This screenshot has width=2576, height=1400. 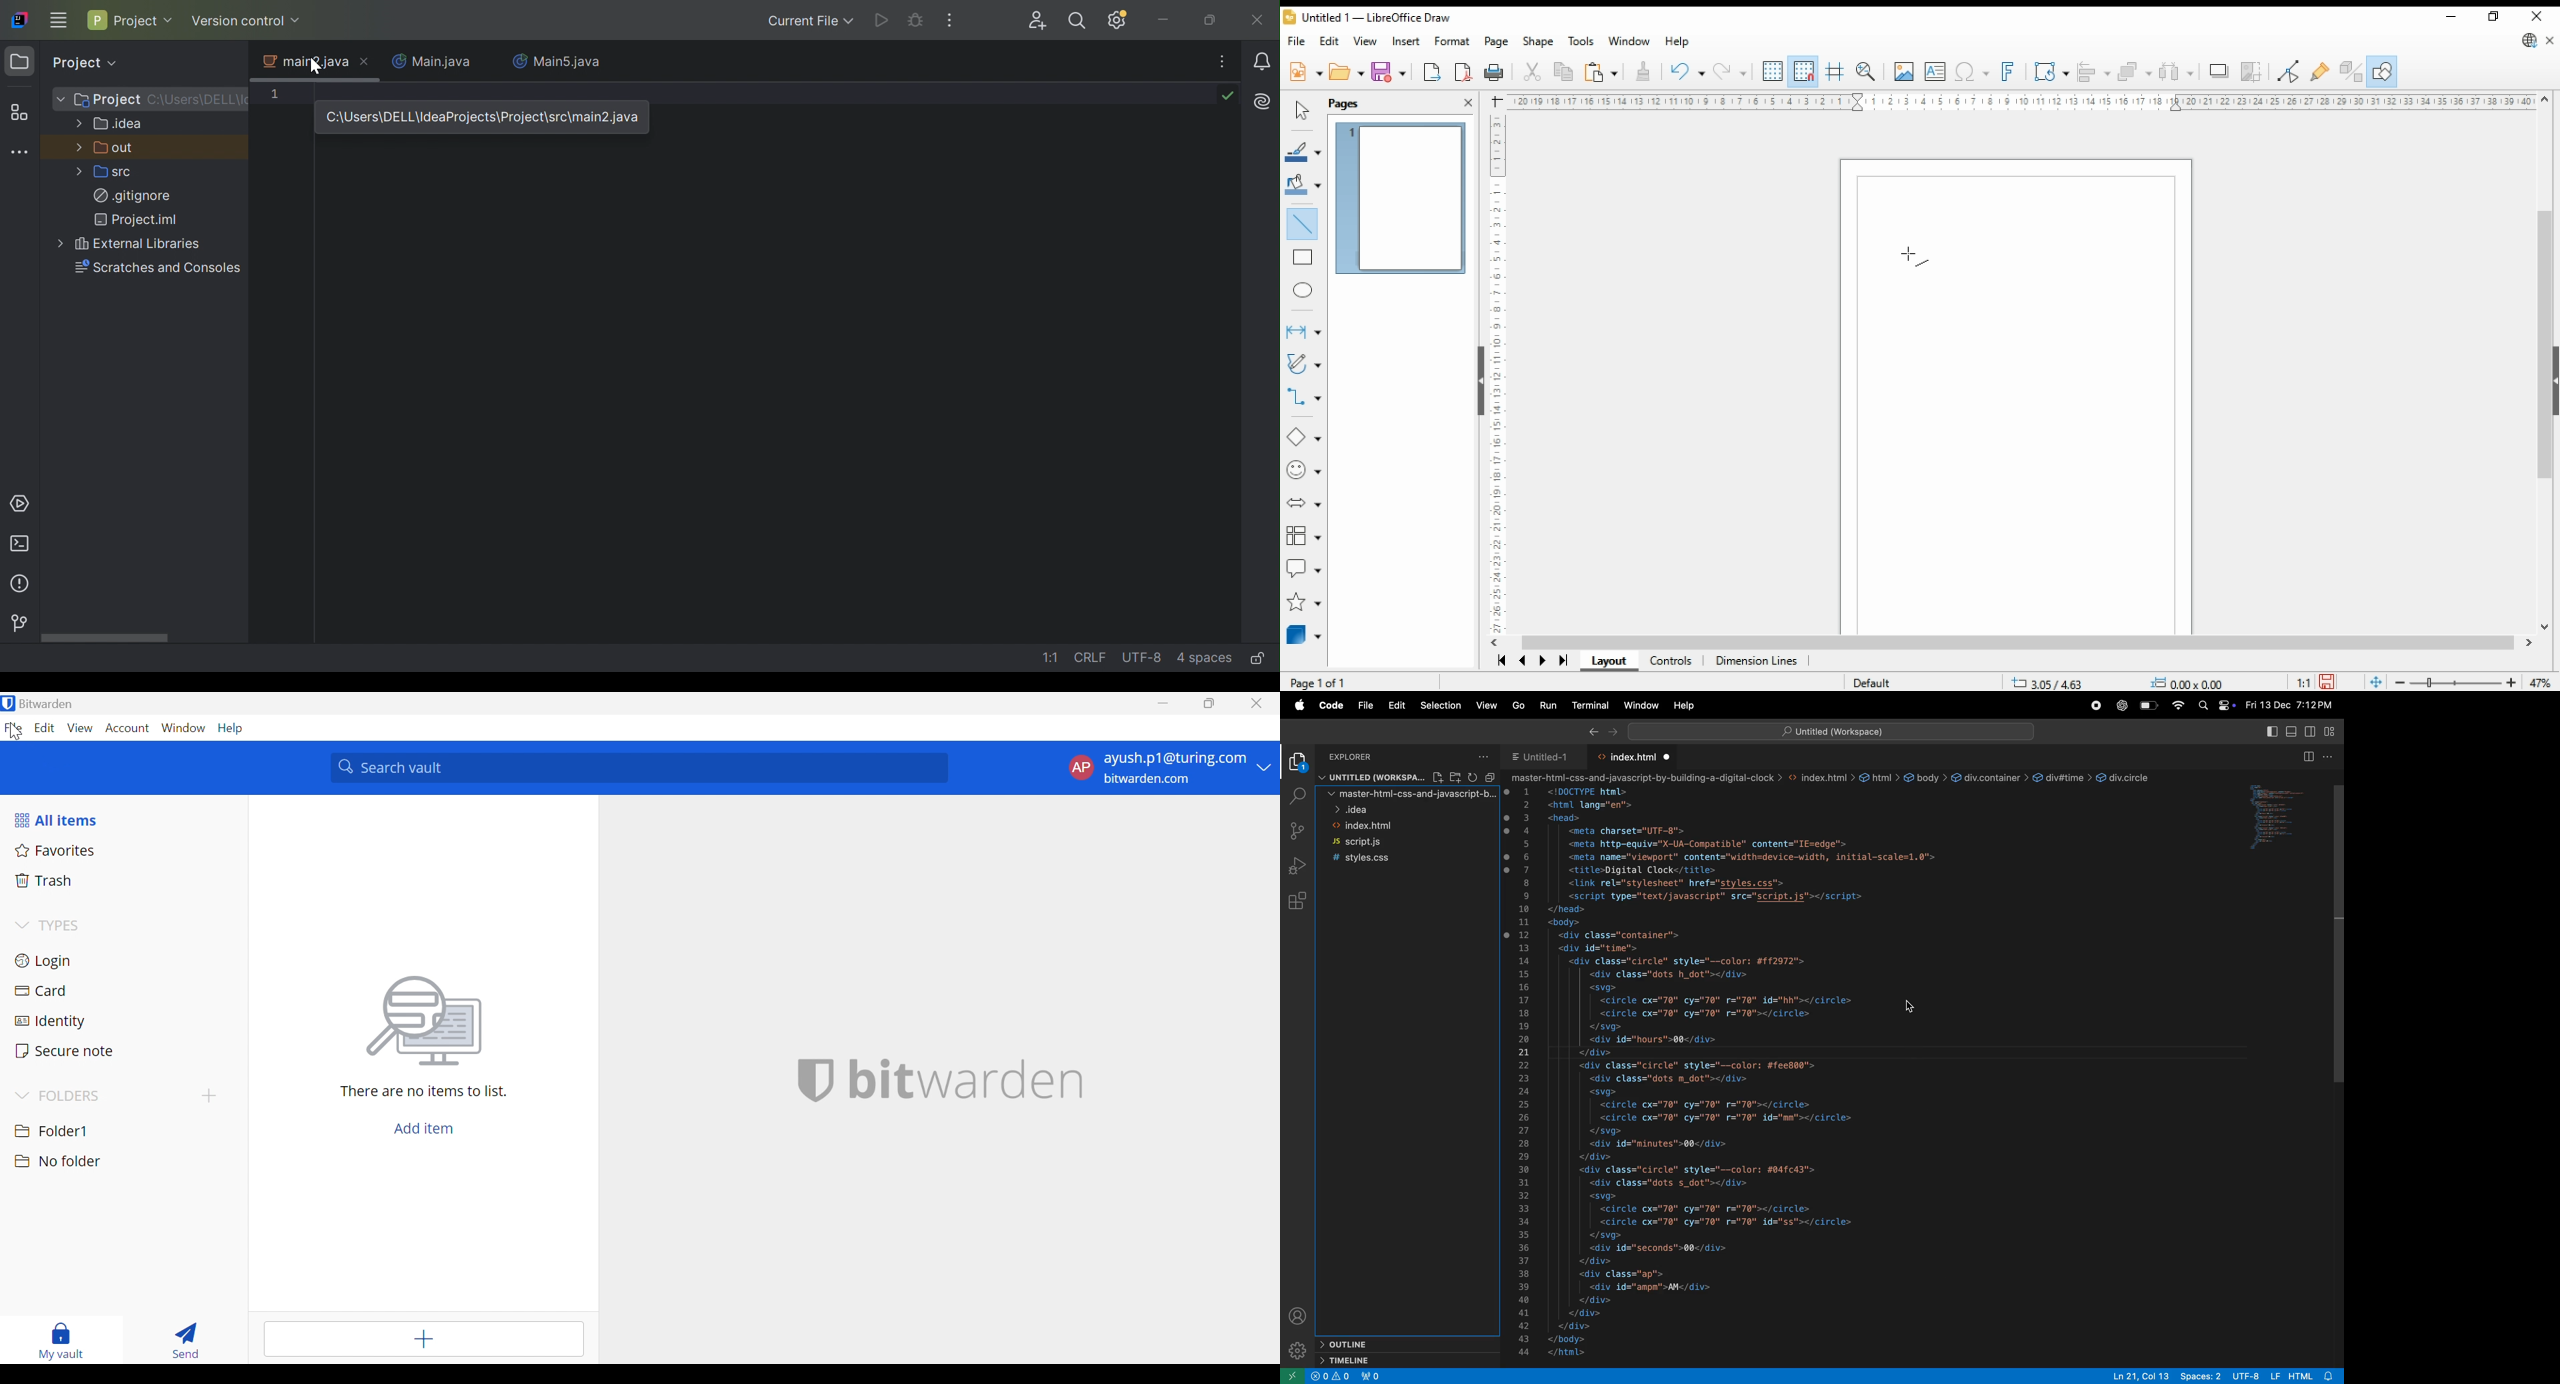 I want to click on cut, so click(x=1534, y=72).